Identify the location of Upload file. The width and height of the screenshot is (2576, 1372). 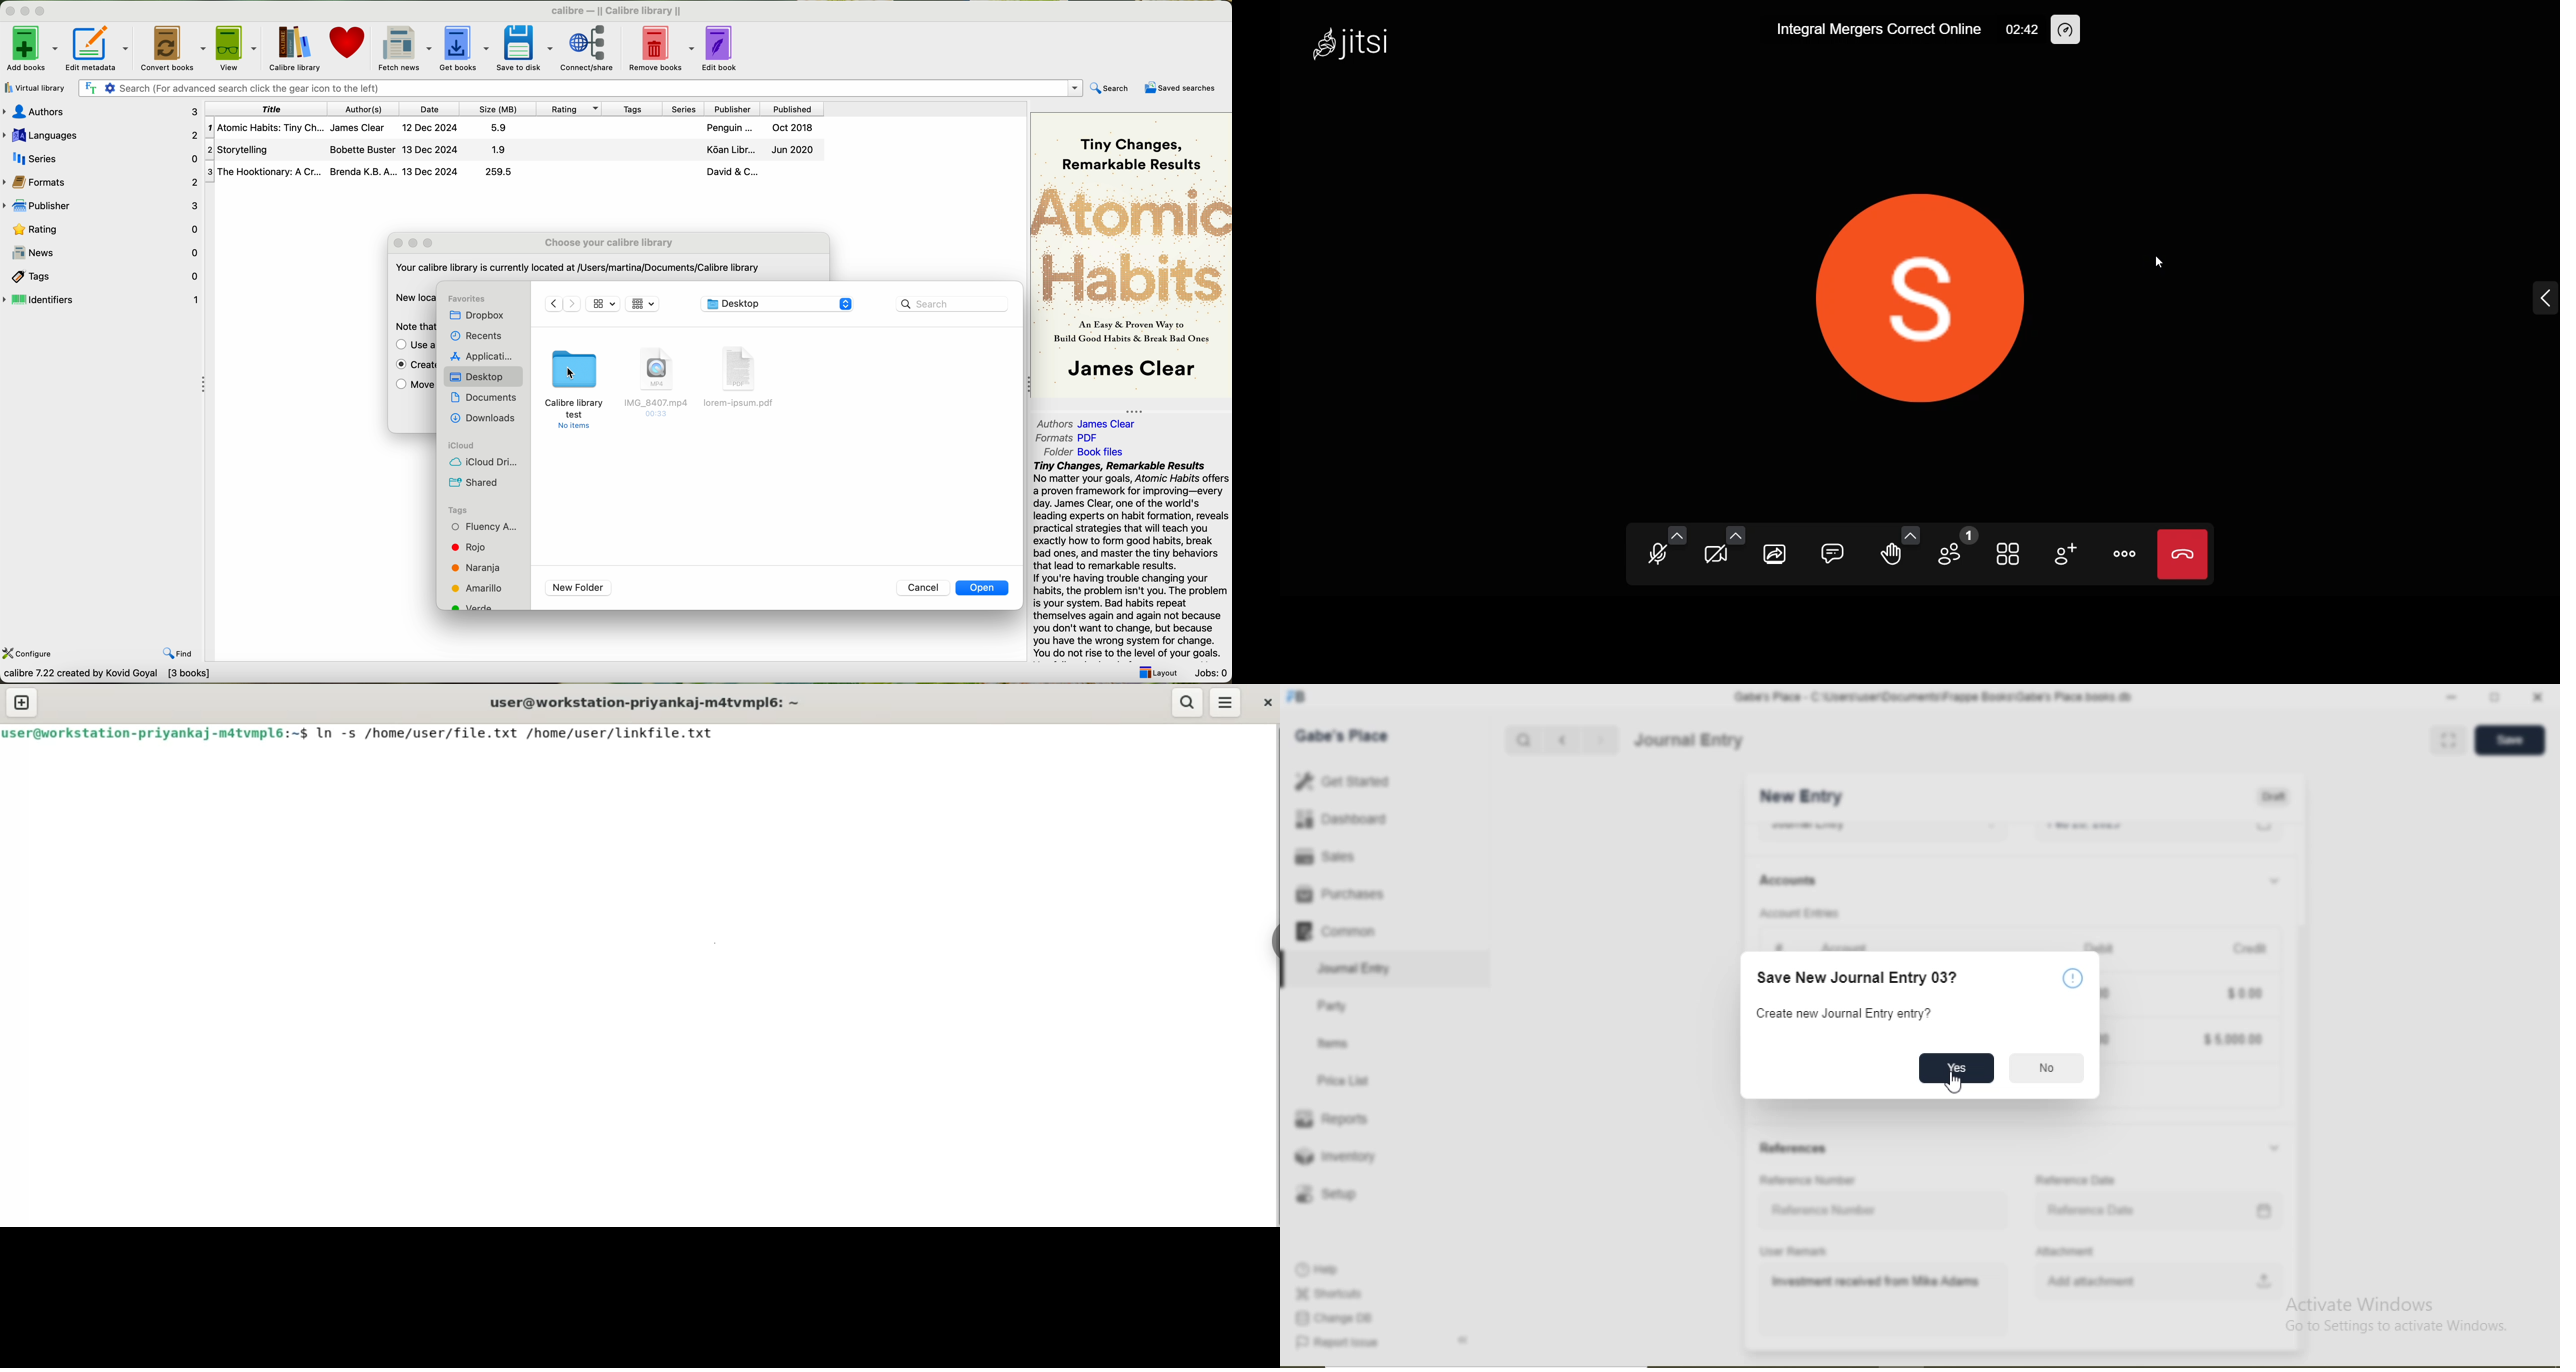
(2265, 1280).